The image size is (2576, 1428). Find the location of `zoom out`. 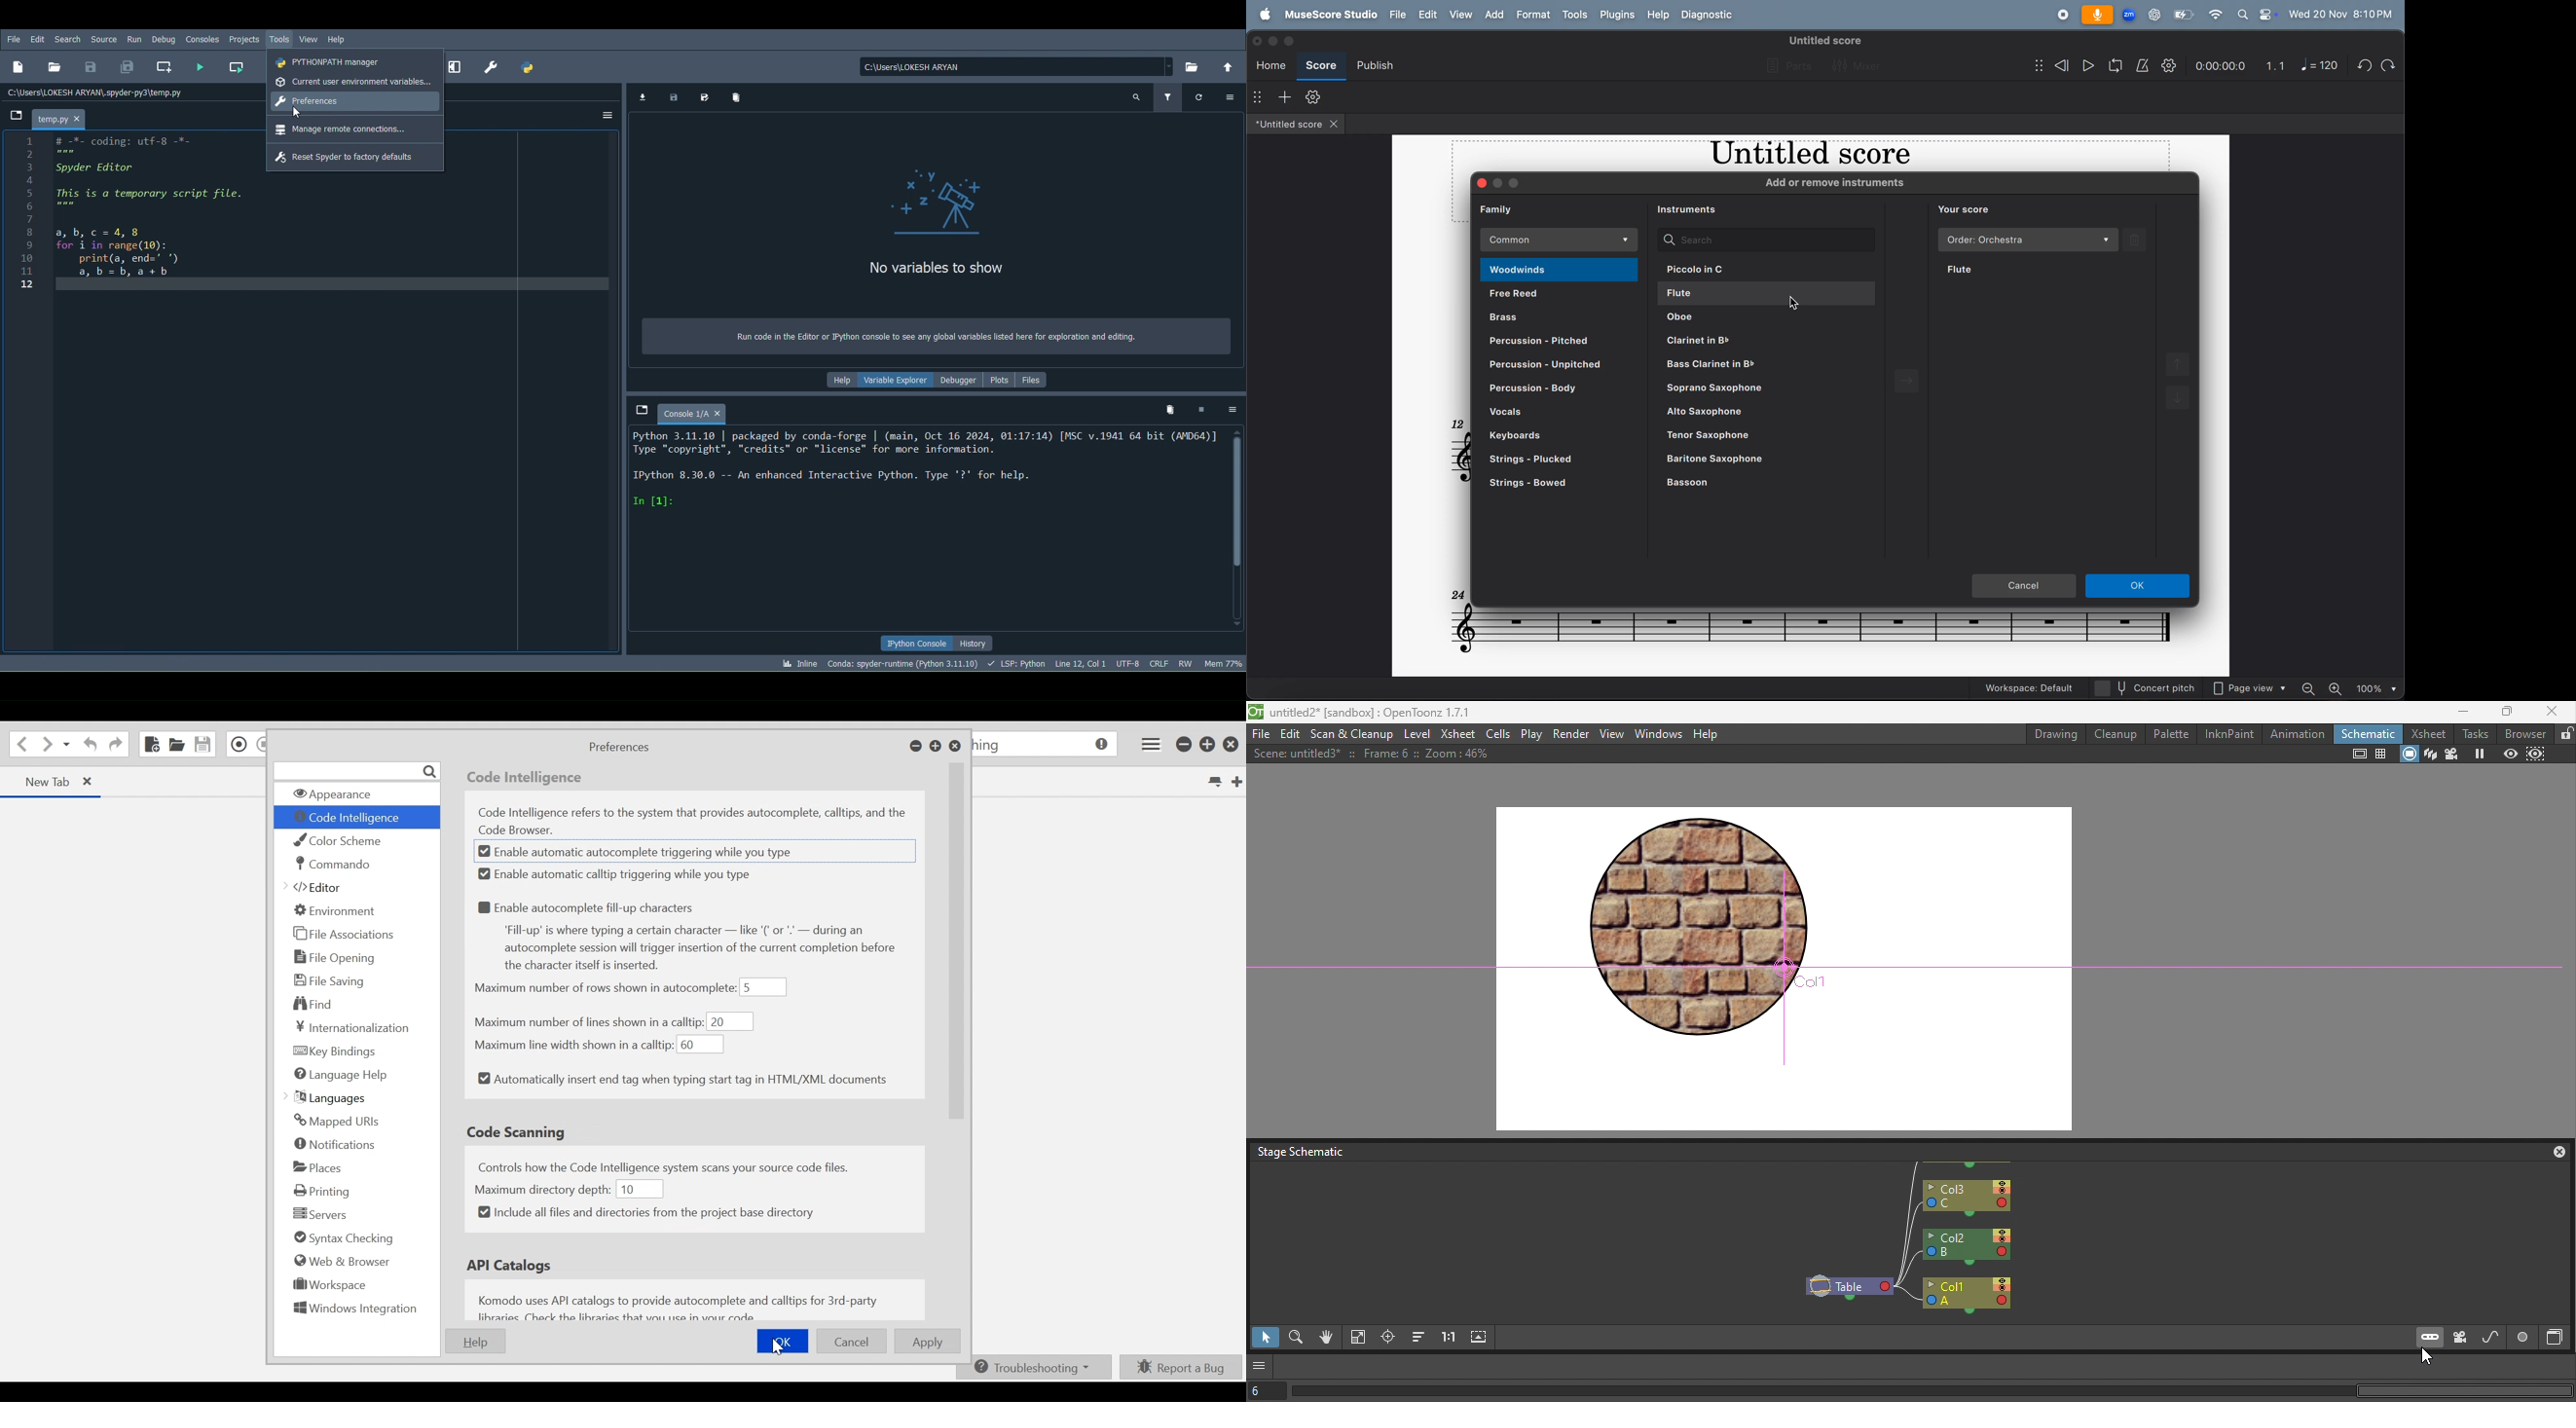

zoom out is located at coordinates (2307, 689).